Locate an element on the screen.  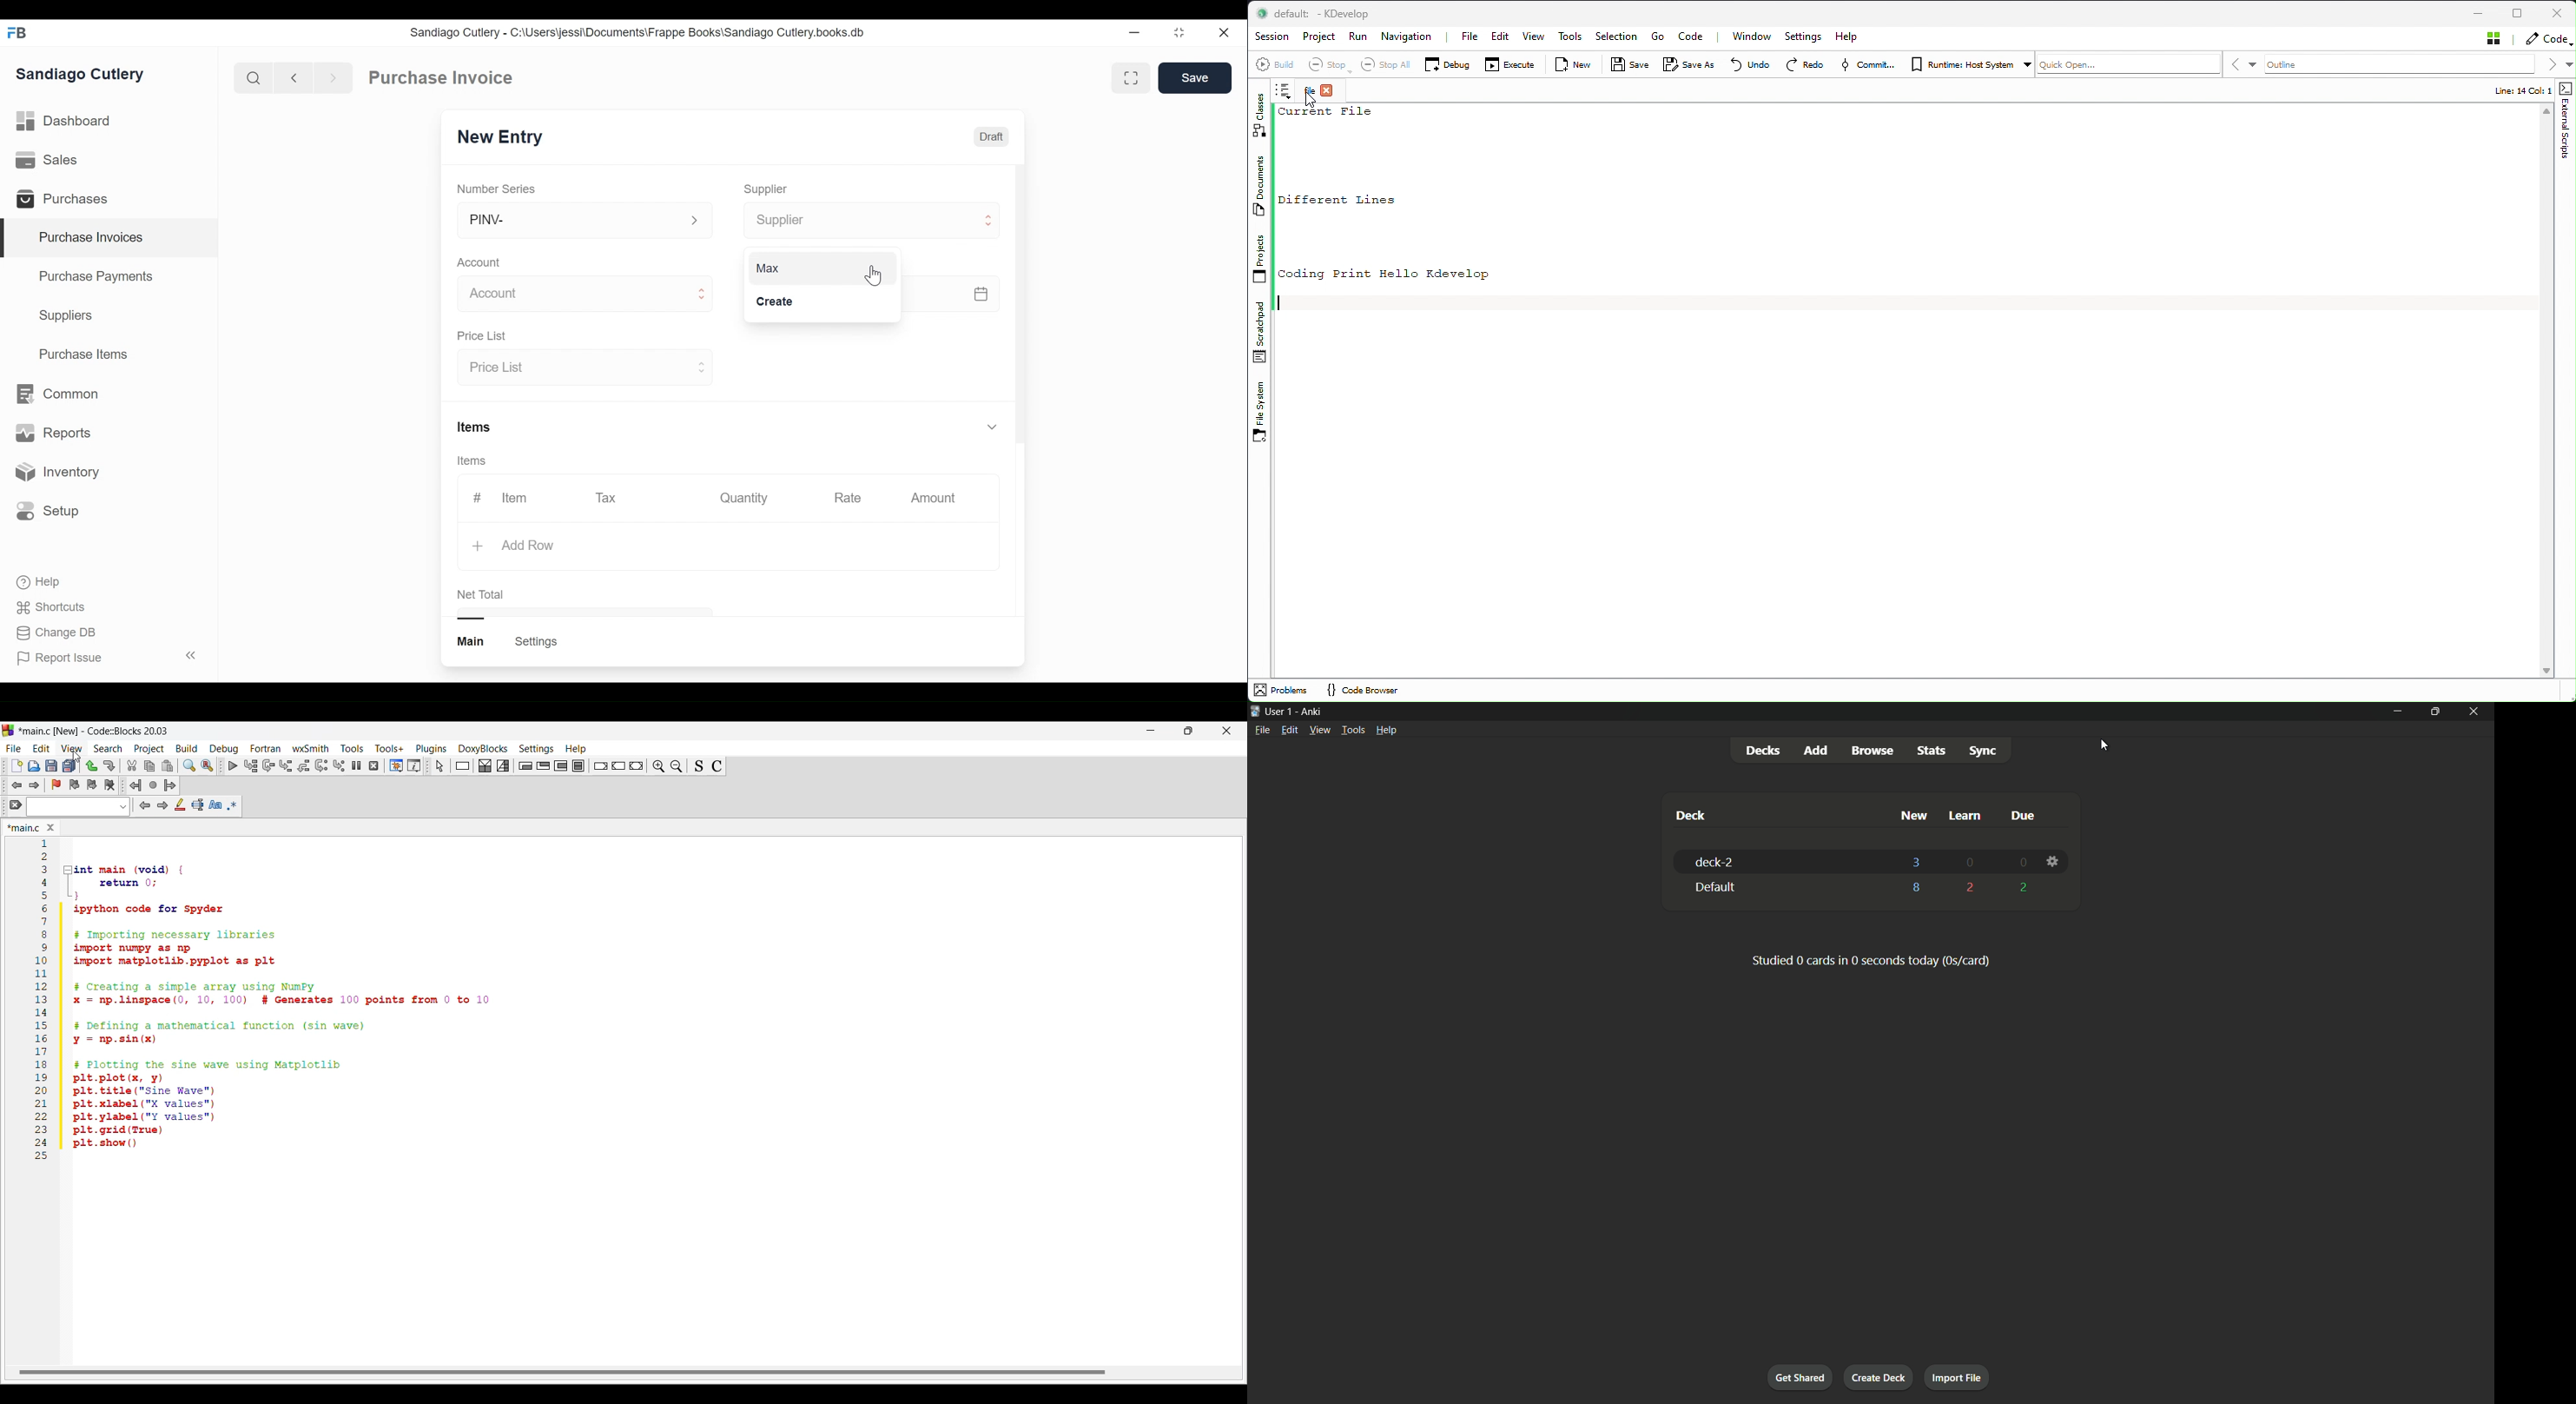
Items is located at coordinates (476, 462).